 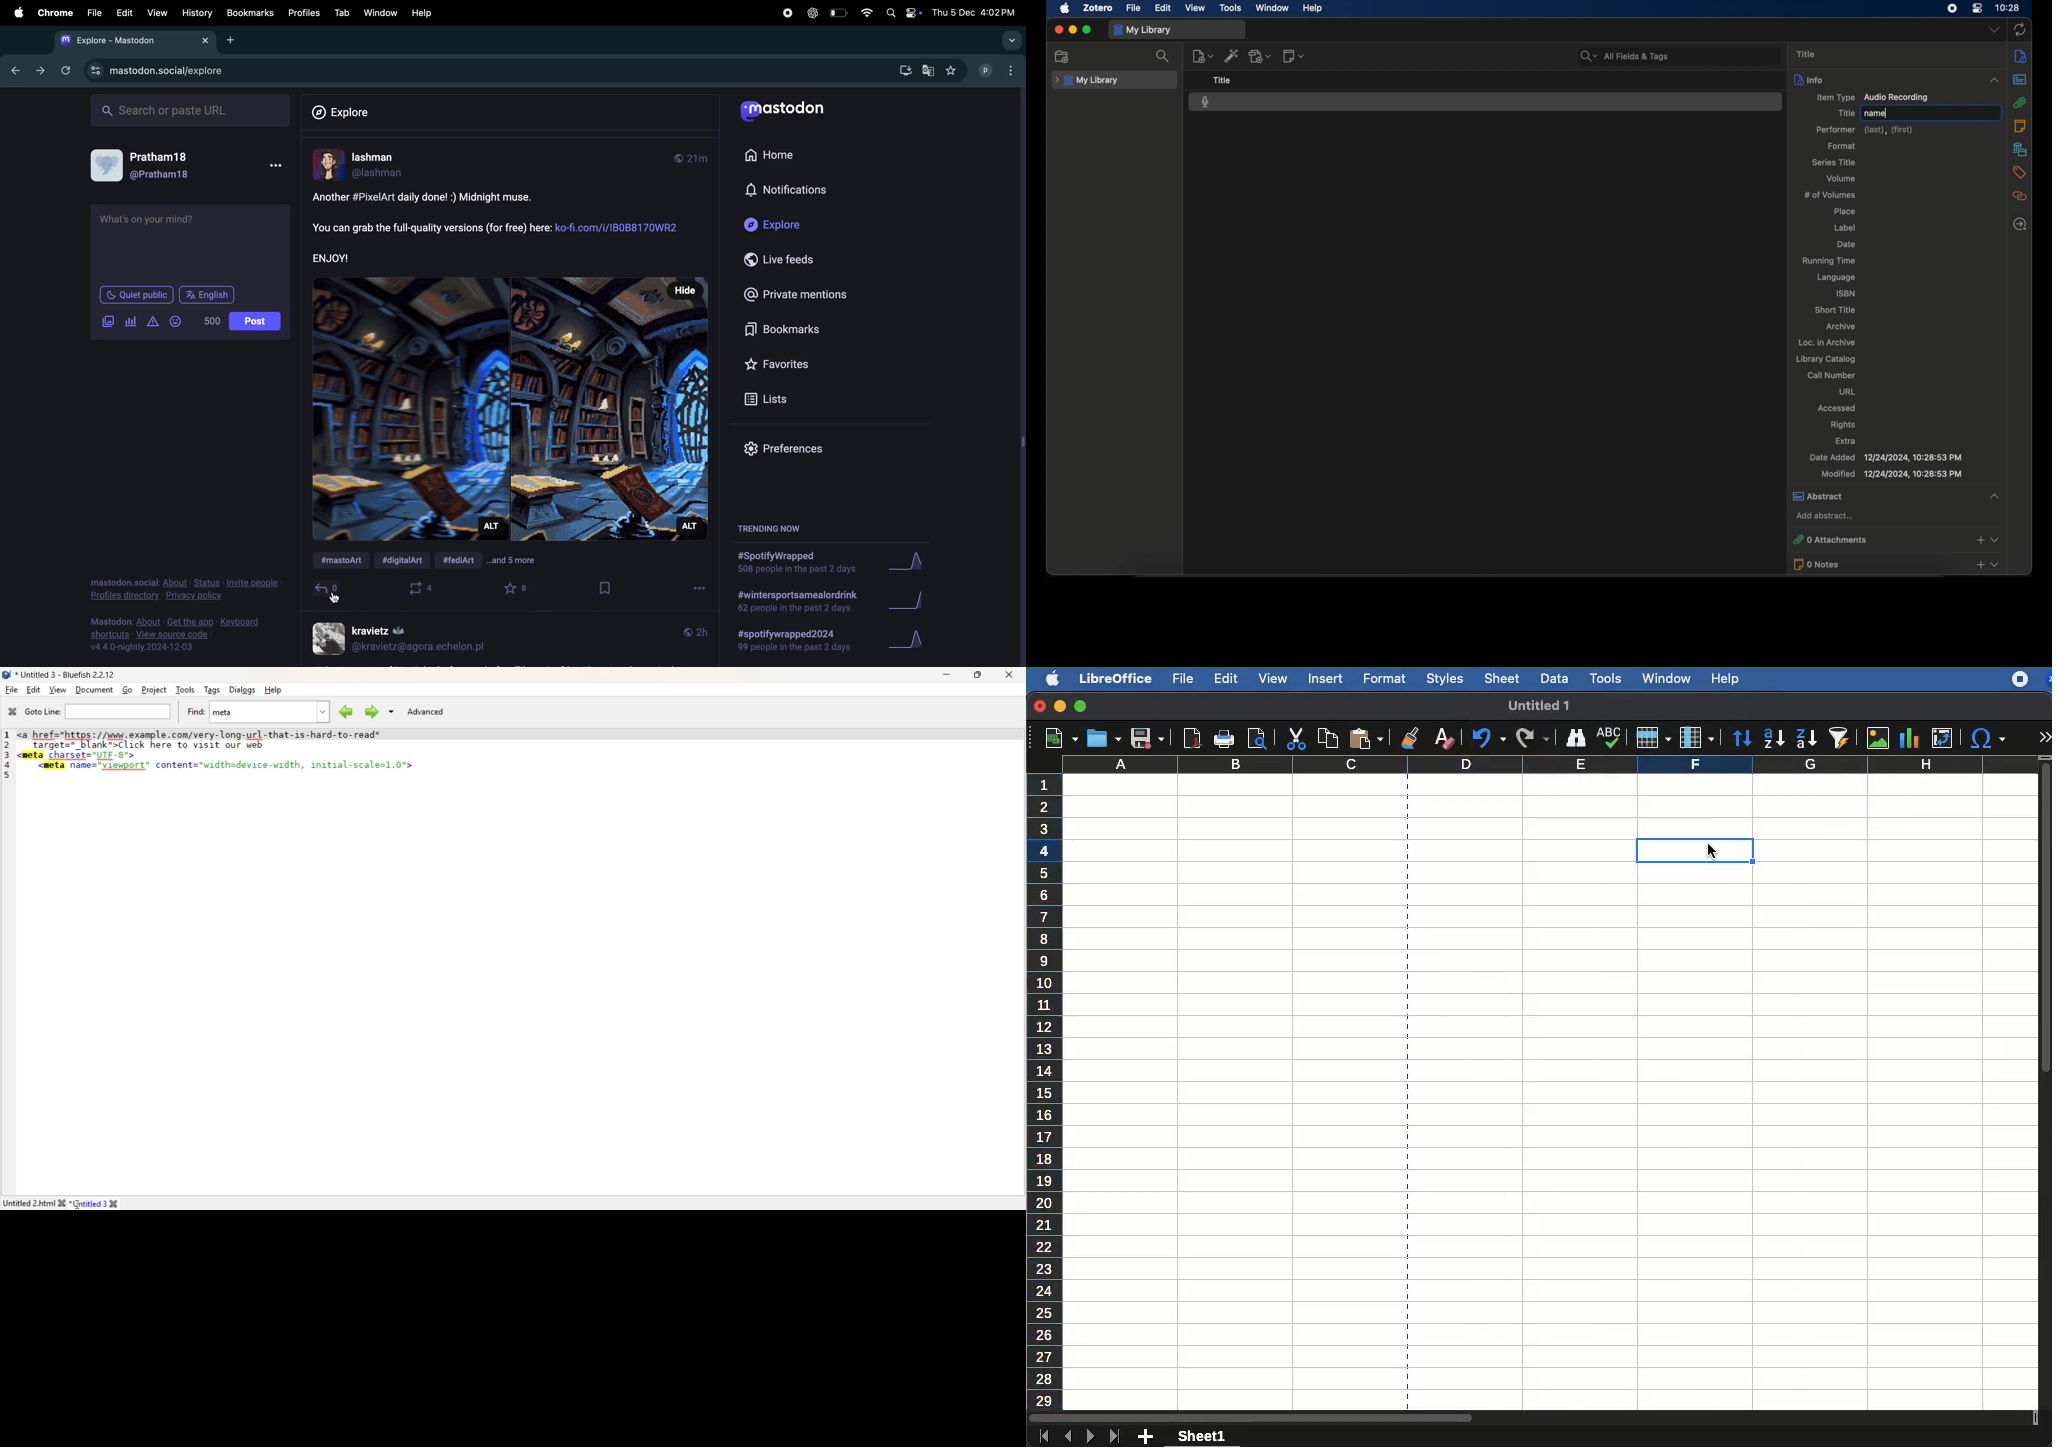 What do you see at coordinates (500, 227) in the screenshot?
I see `post description` at bounding box center [500, 227].